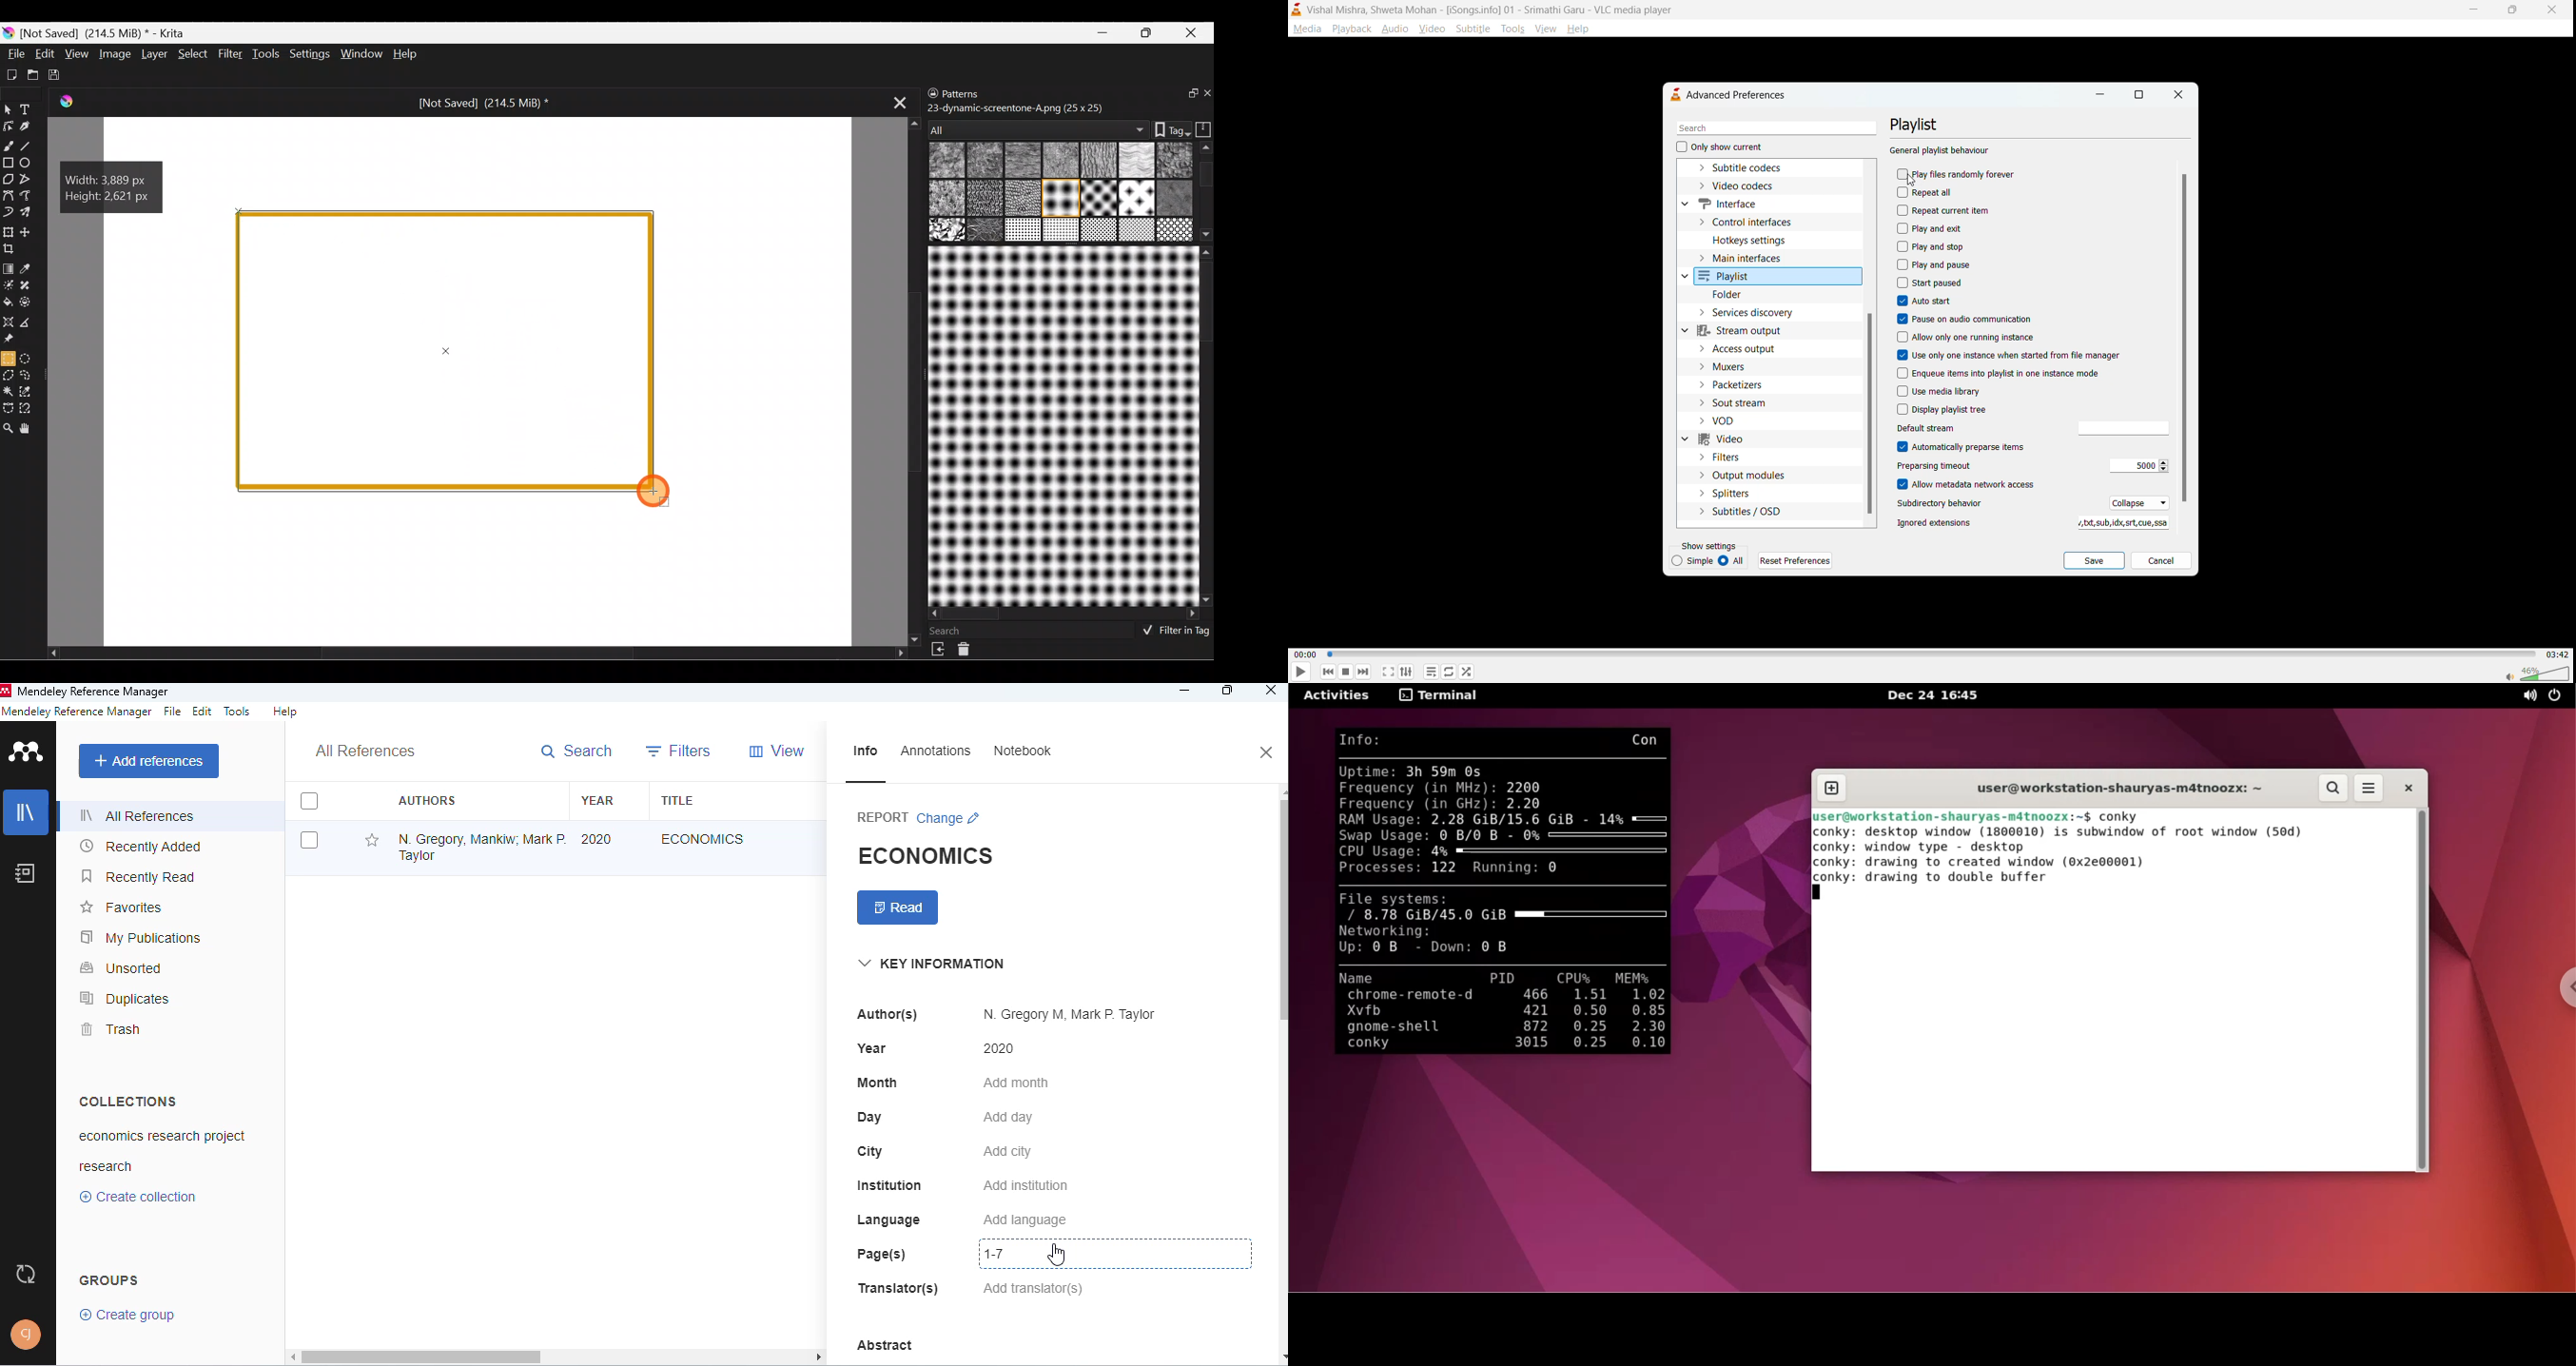 The width and height of the screenshot is (2576, 1372). What do you see at coordinates (2100, 97) in the screenshot?
I see `minimize` at bounding box center [2100, 97].